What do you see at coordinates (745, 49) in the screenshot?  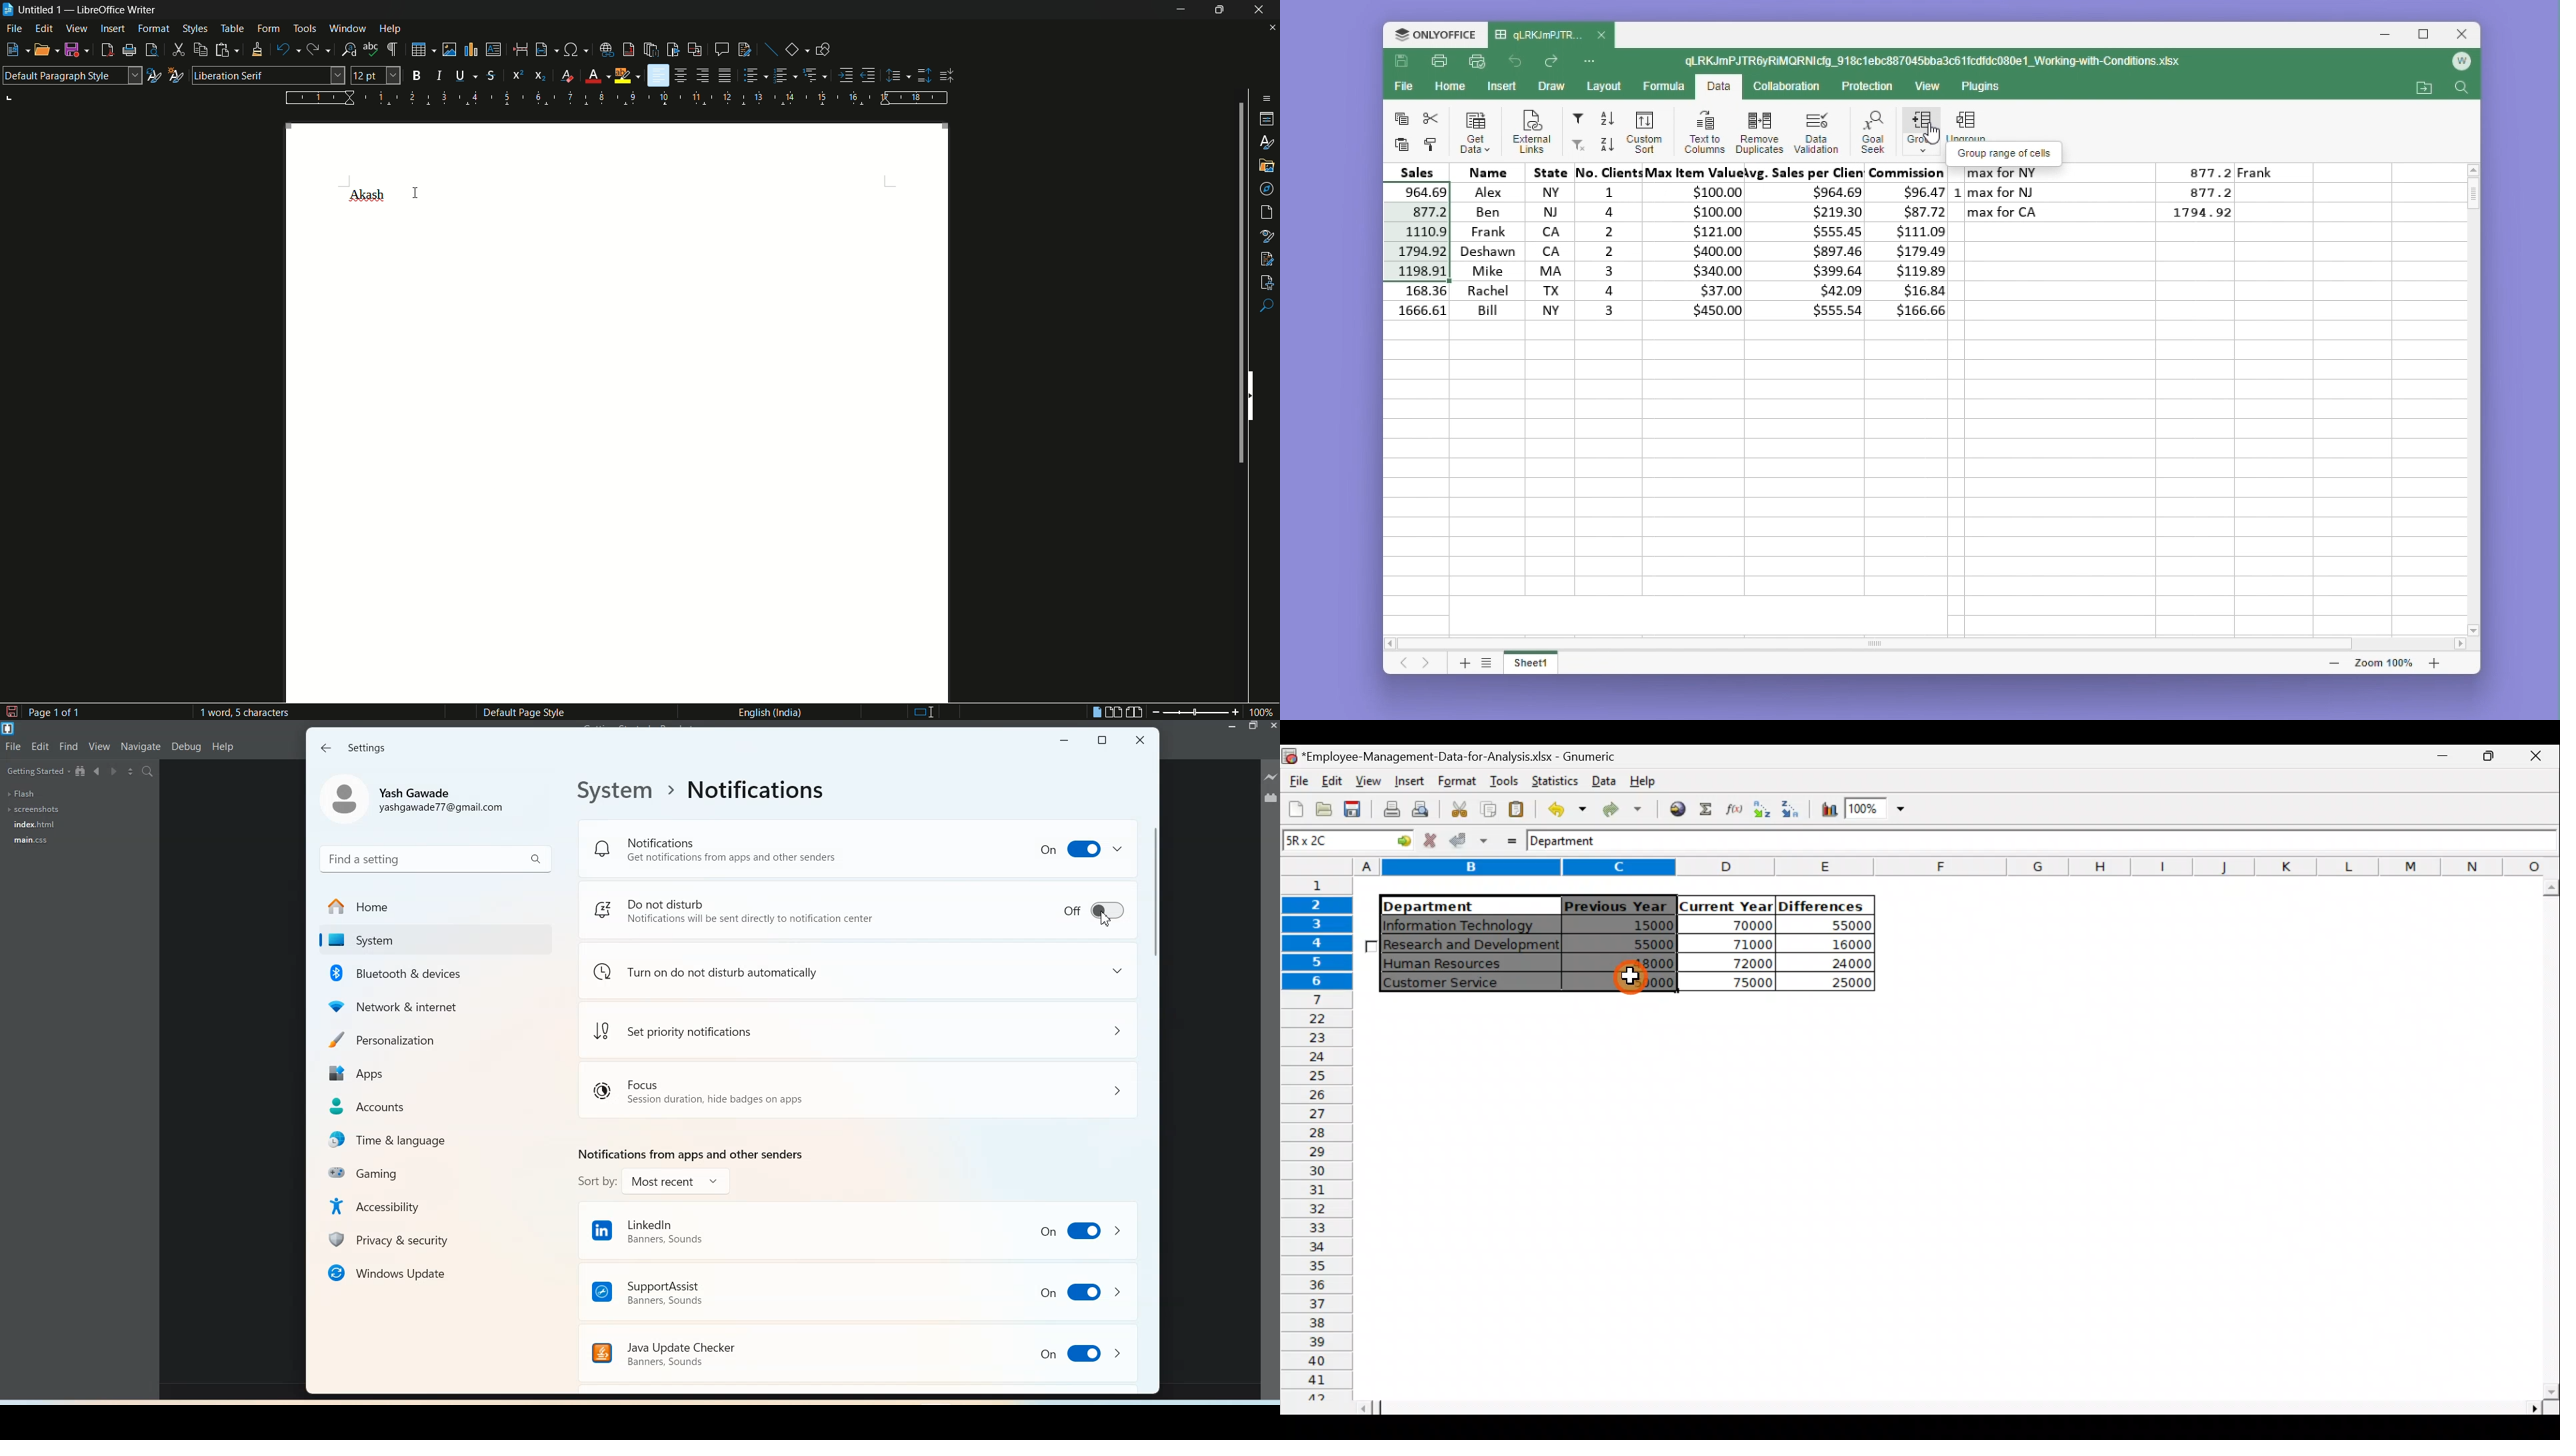 I see `show track changes functions` at bounding box center [745, 49].